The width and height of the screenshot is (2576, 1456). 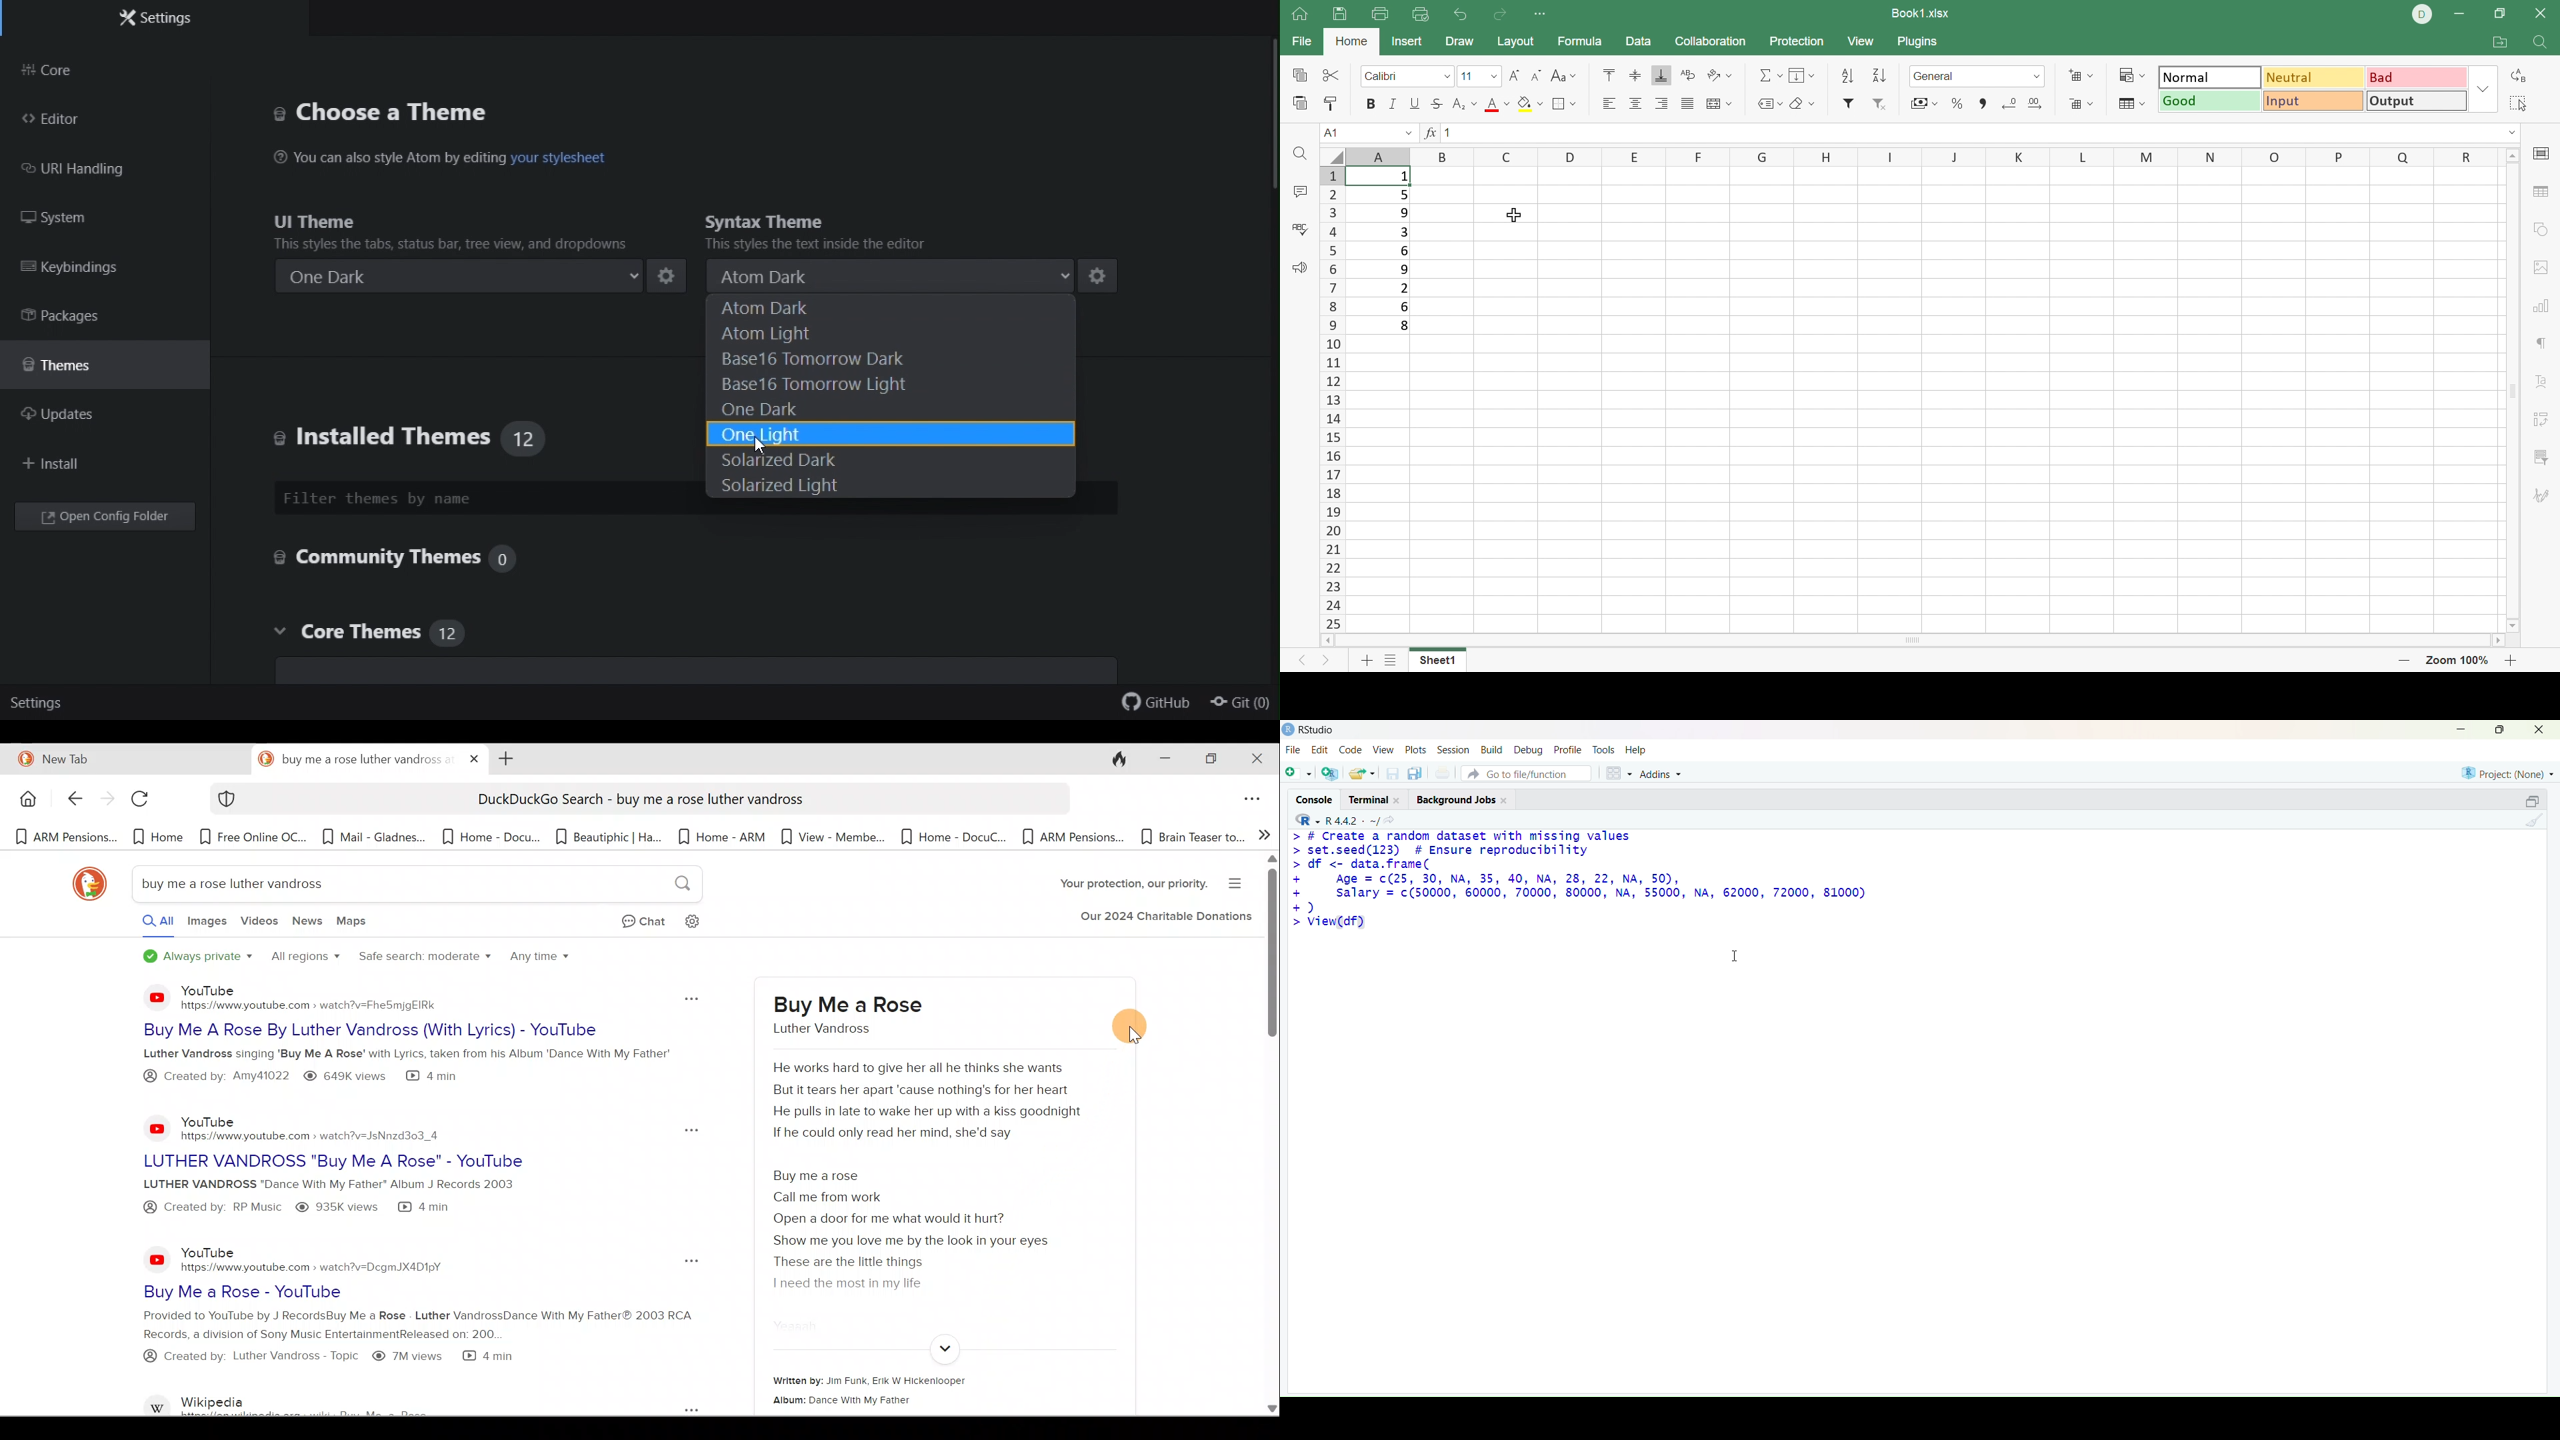 I want to click on Restore Down, so click(x=2499, y=12).